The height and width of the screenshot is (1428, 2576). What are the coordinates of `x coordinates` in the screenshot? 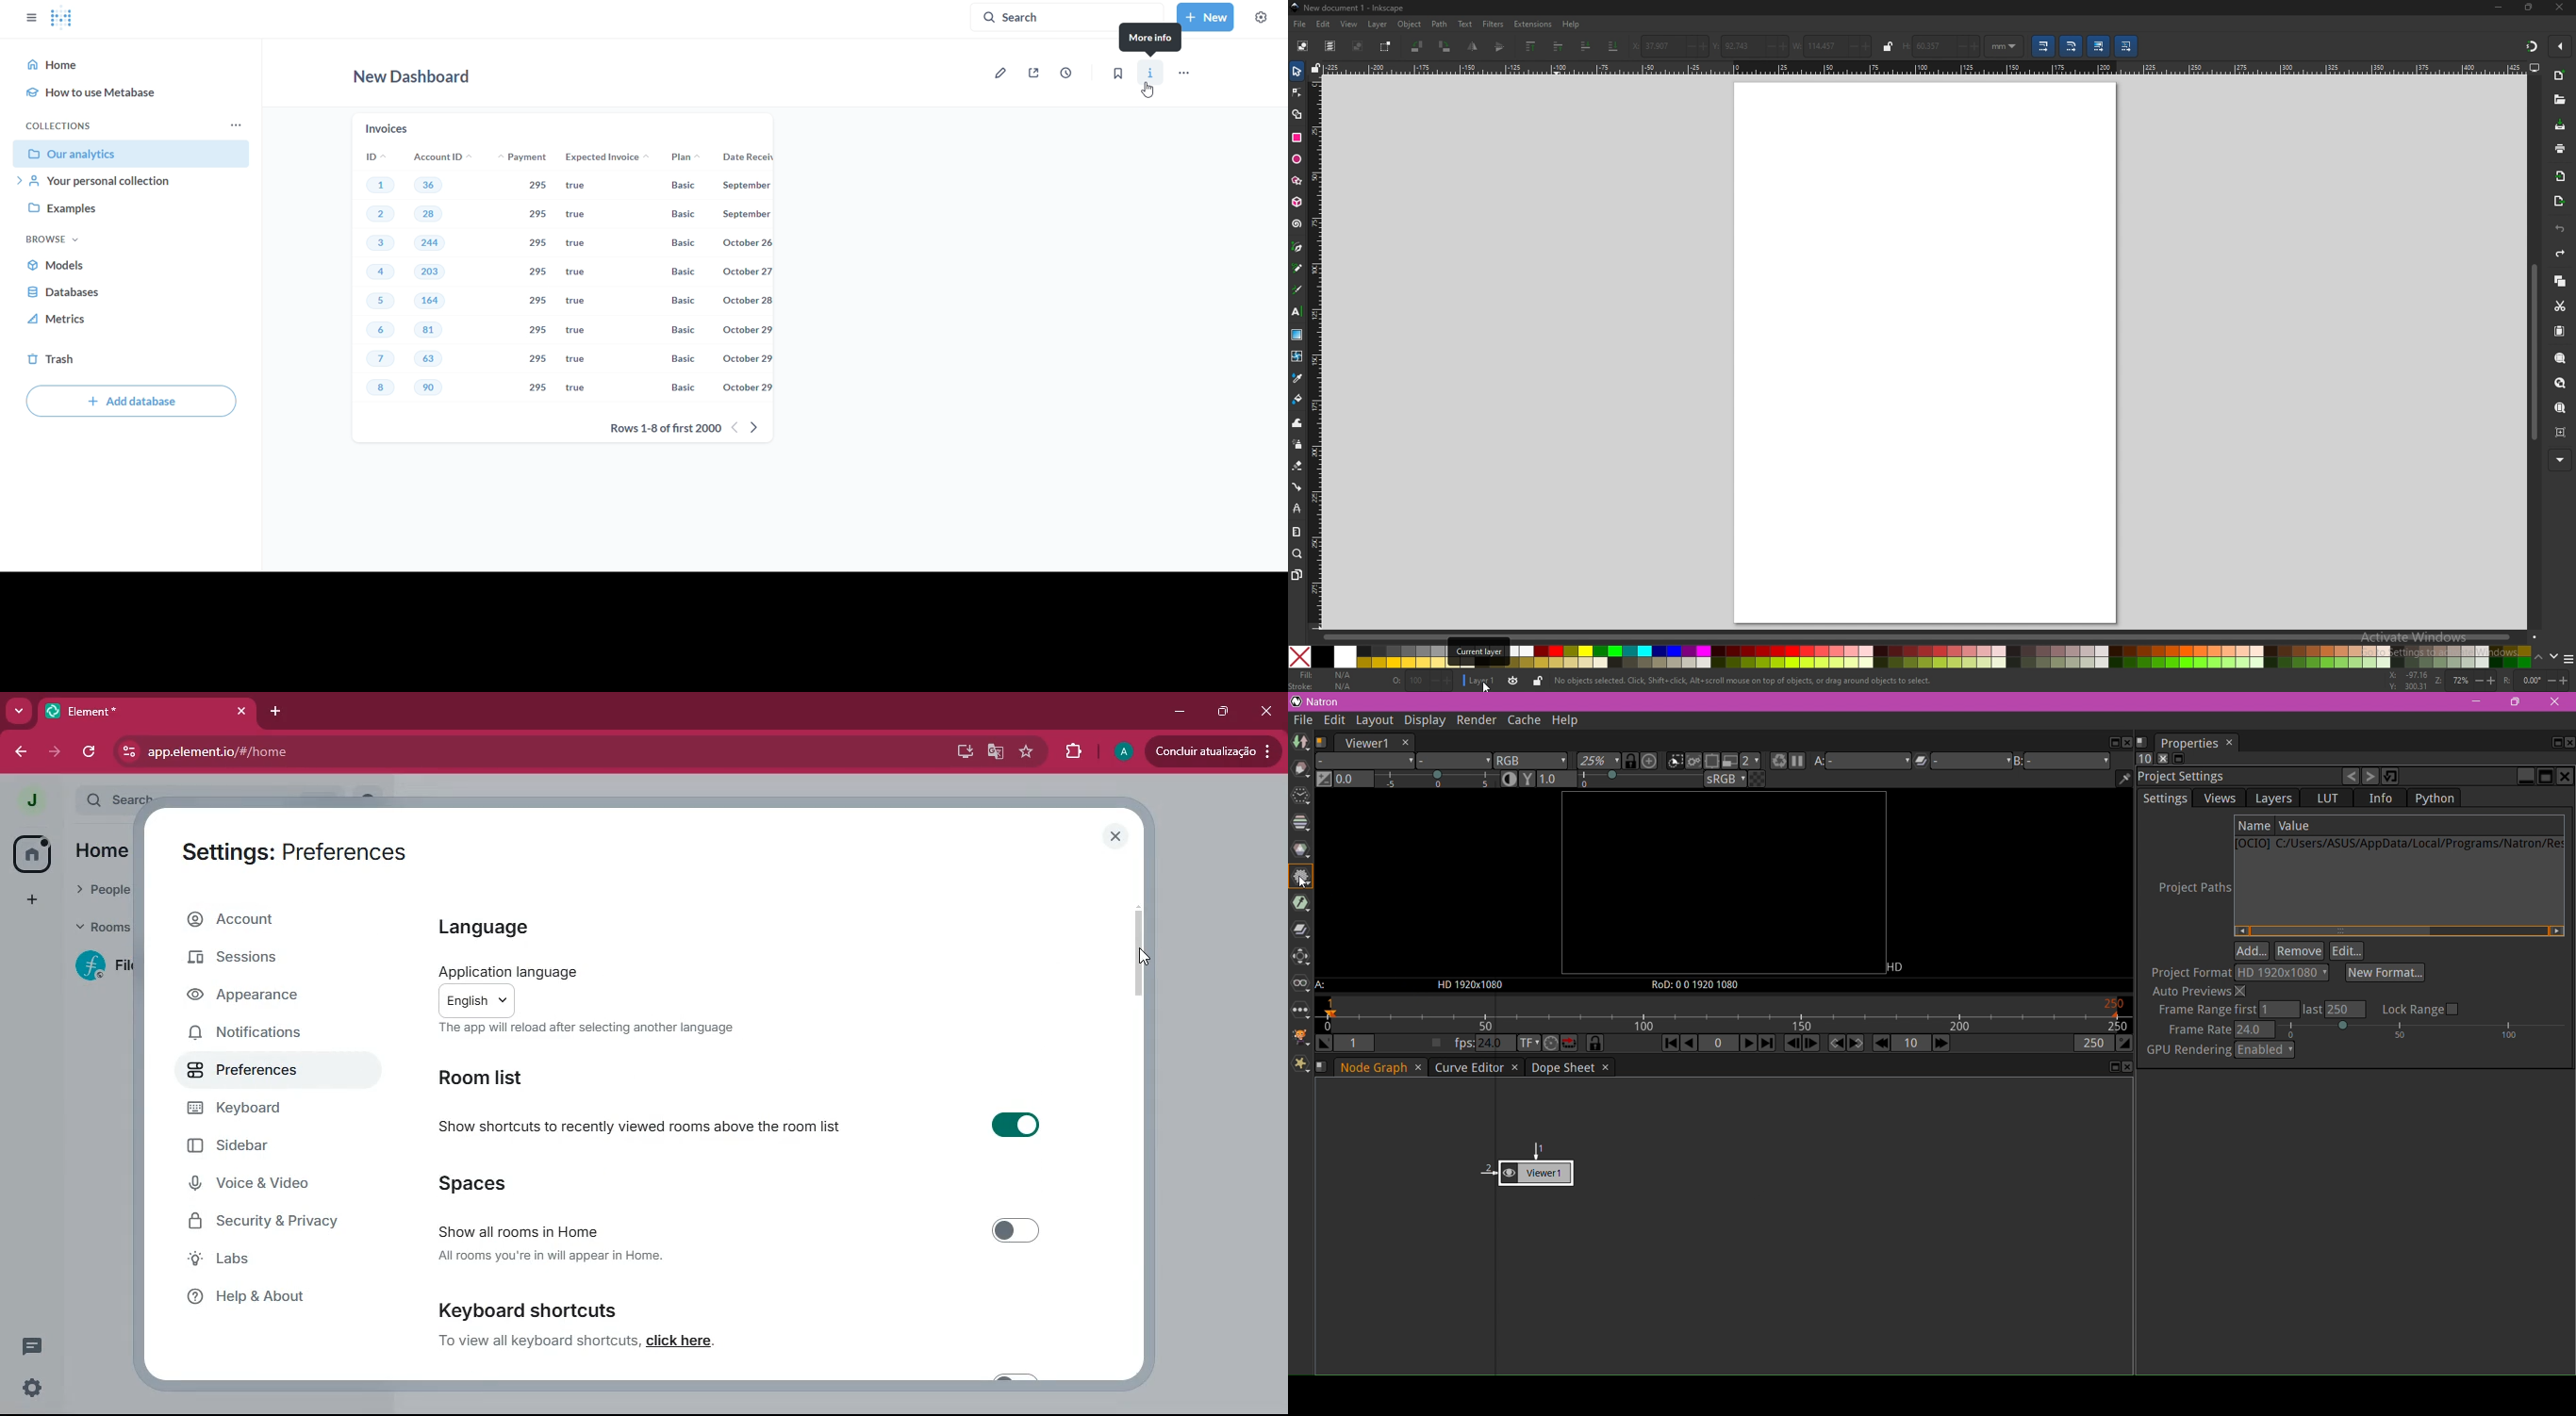 It's located at (1652, 46).